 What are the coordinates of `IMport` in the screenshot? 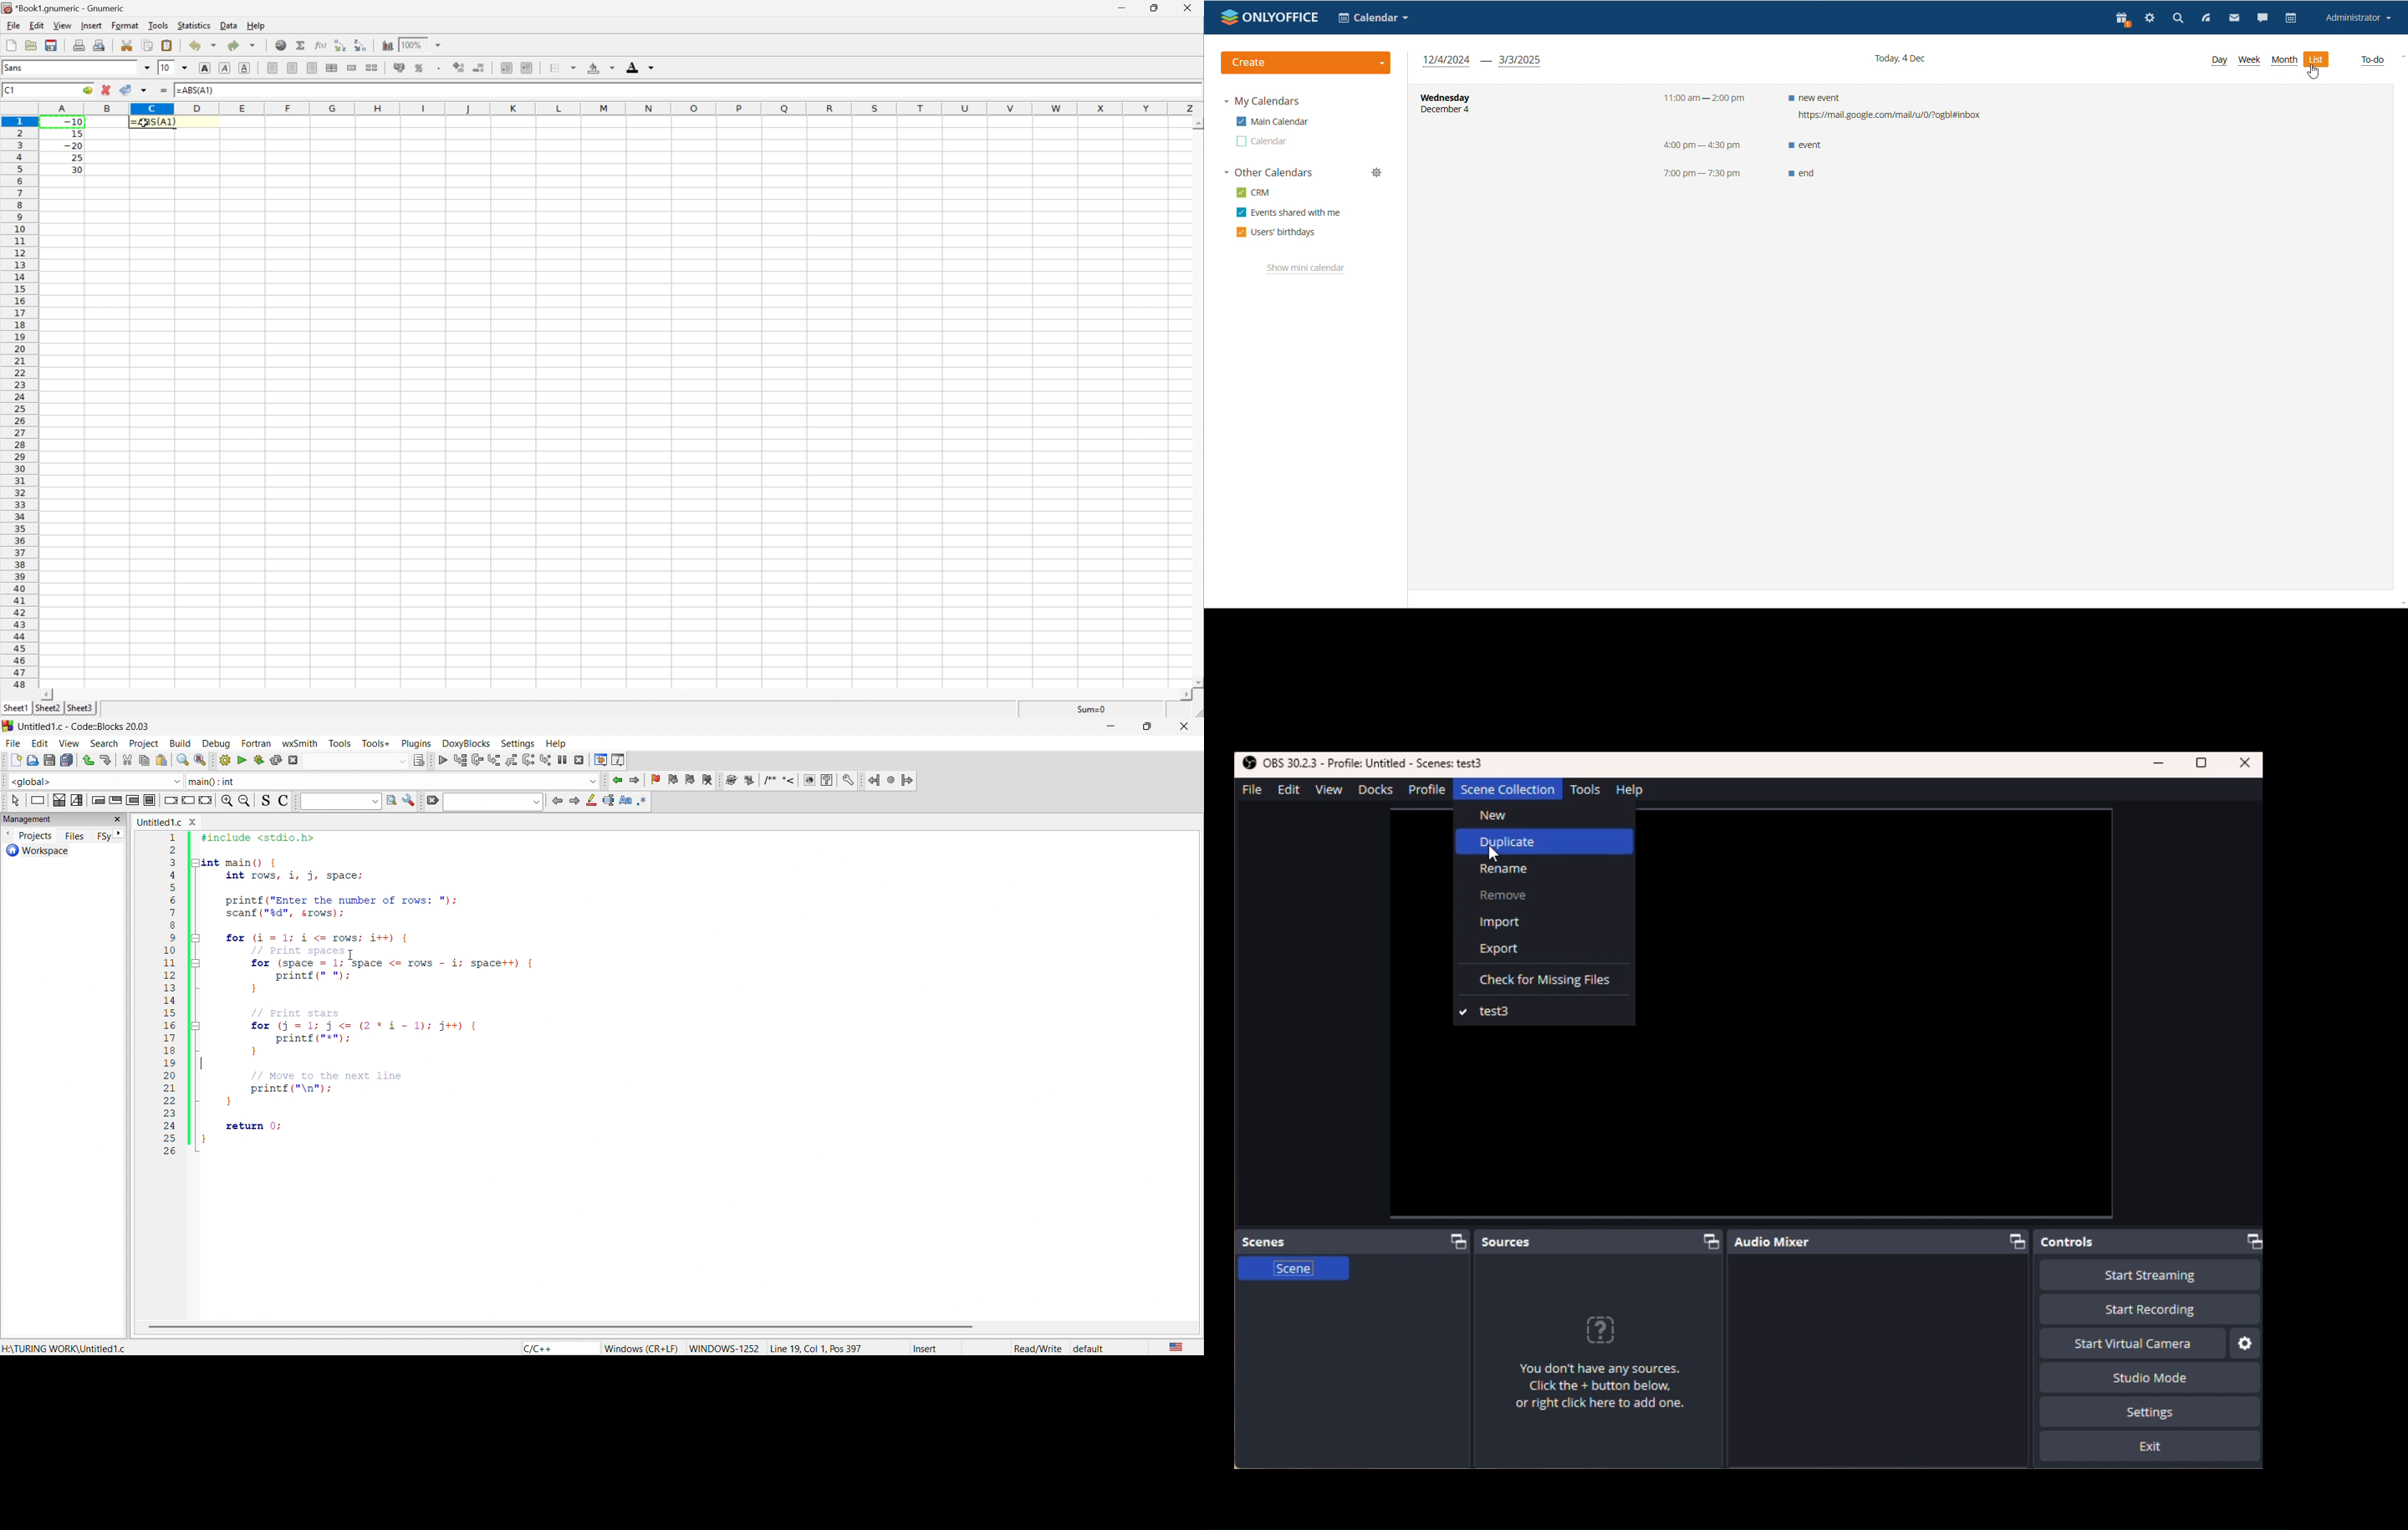 It's located at (1544, 921).